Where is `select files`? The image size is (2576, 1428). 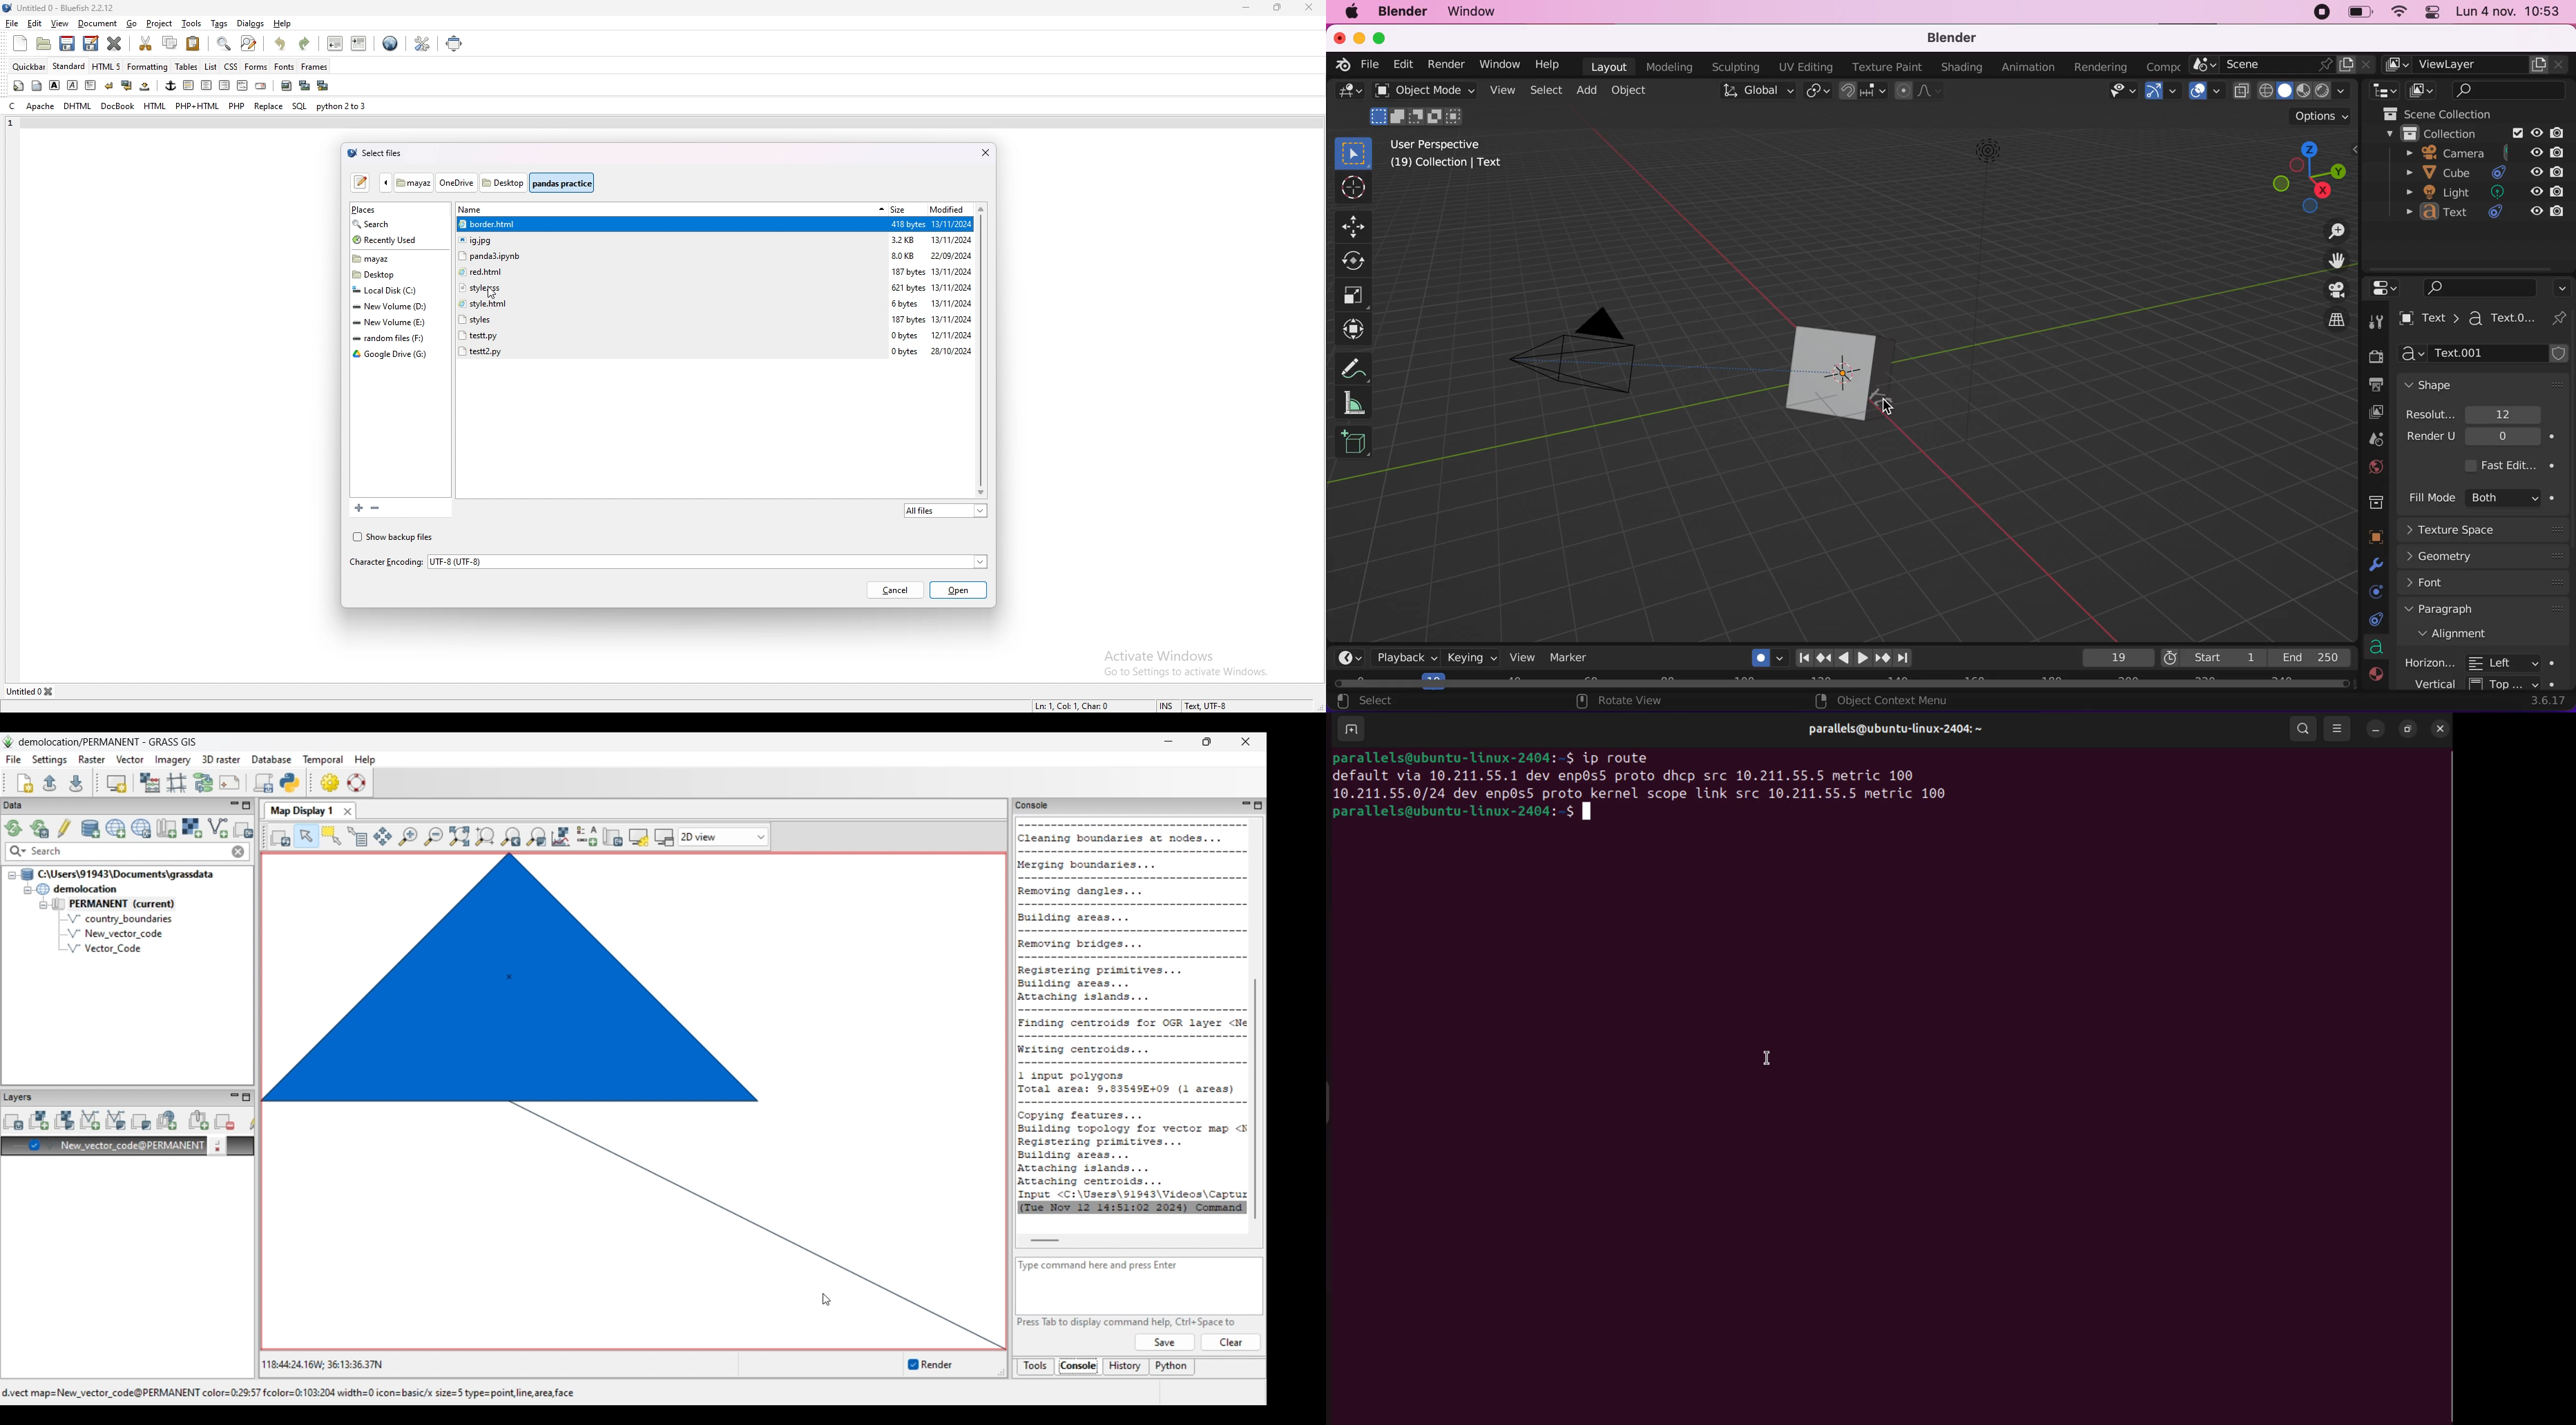 select files is located at coordinates (377, 153).